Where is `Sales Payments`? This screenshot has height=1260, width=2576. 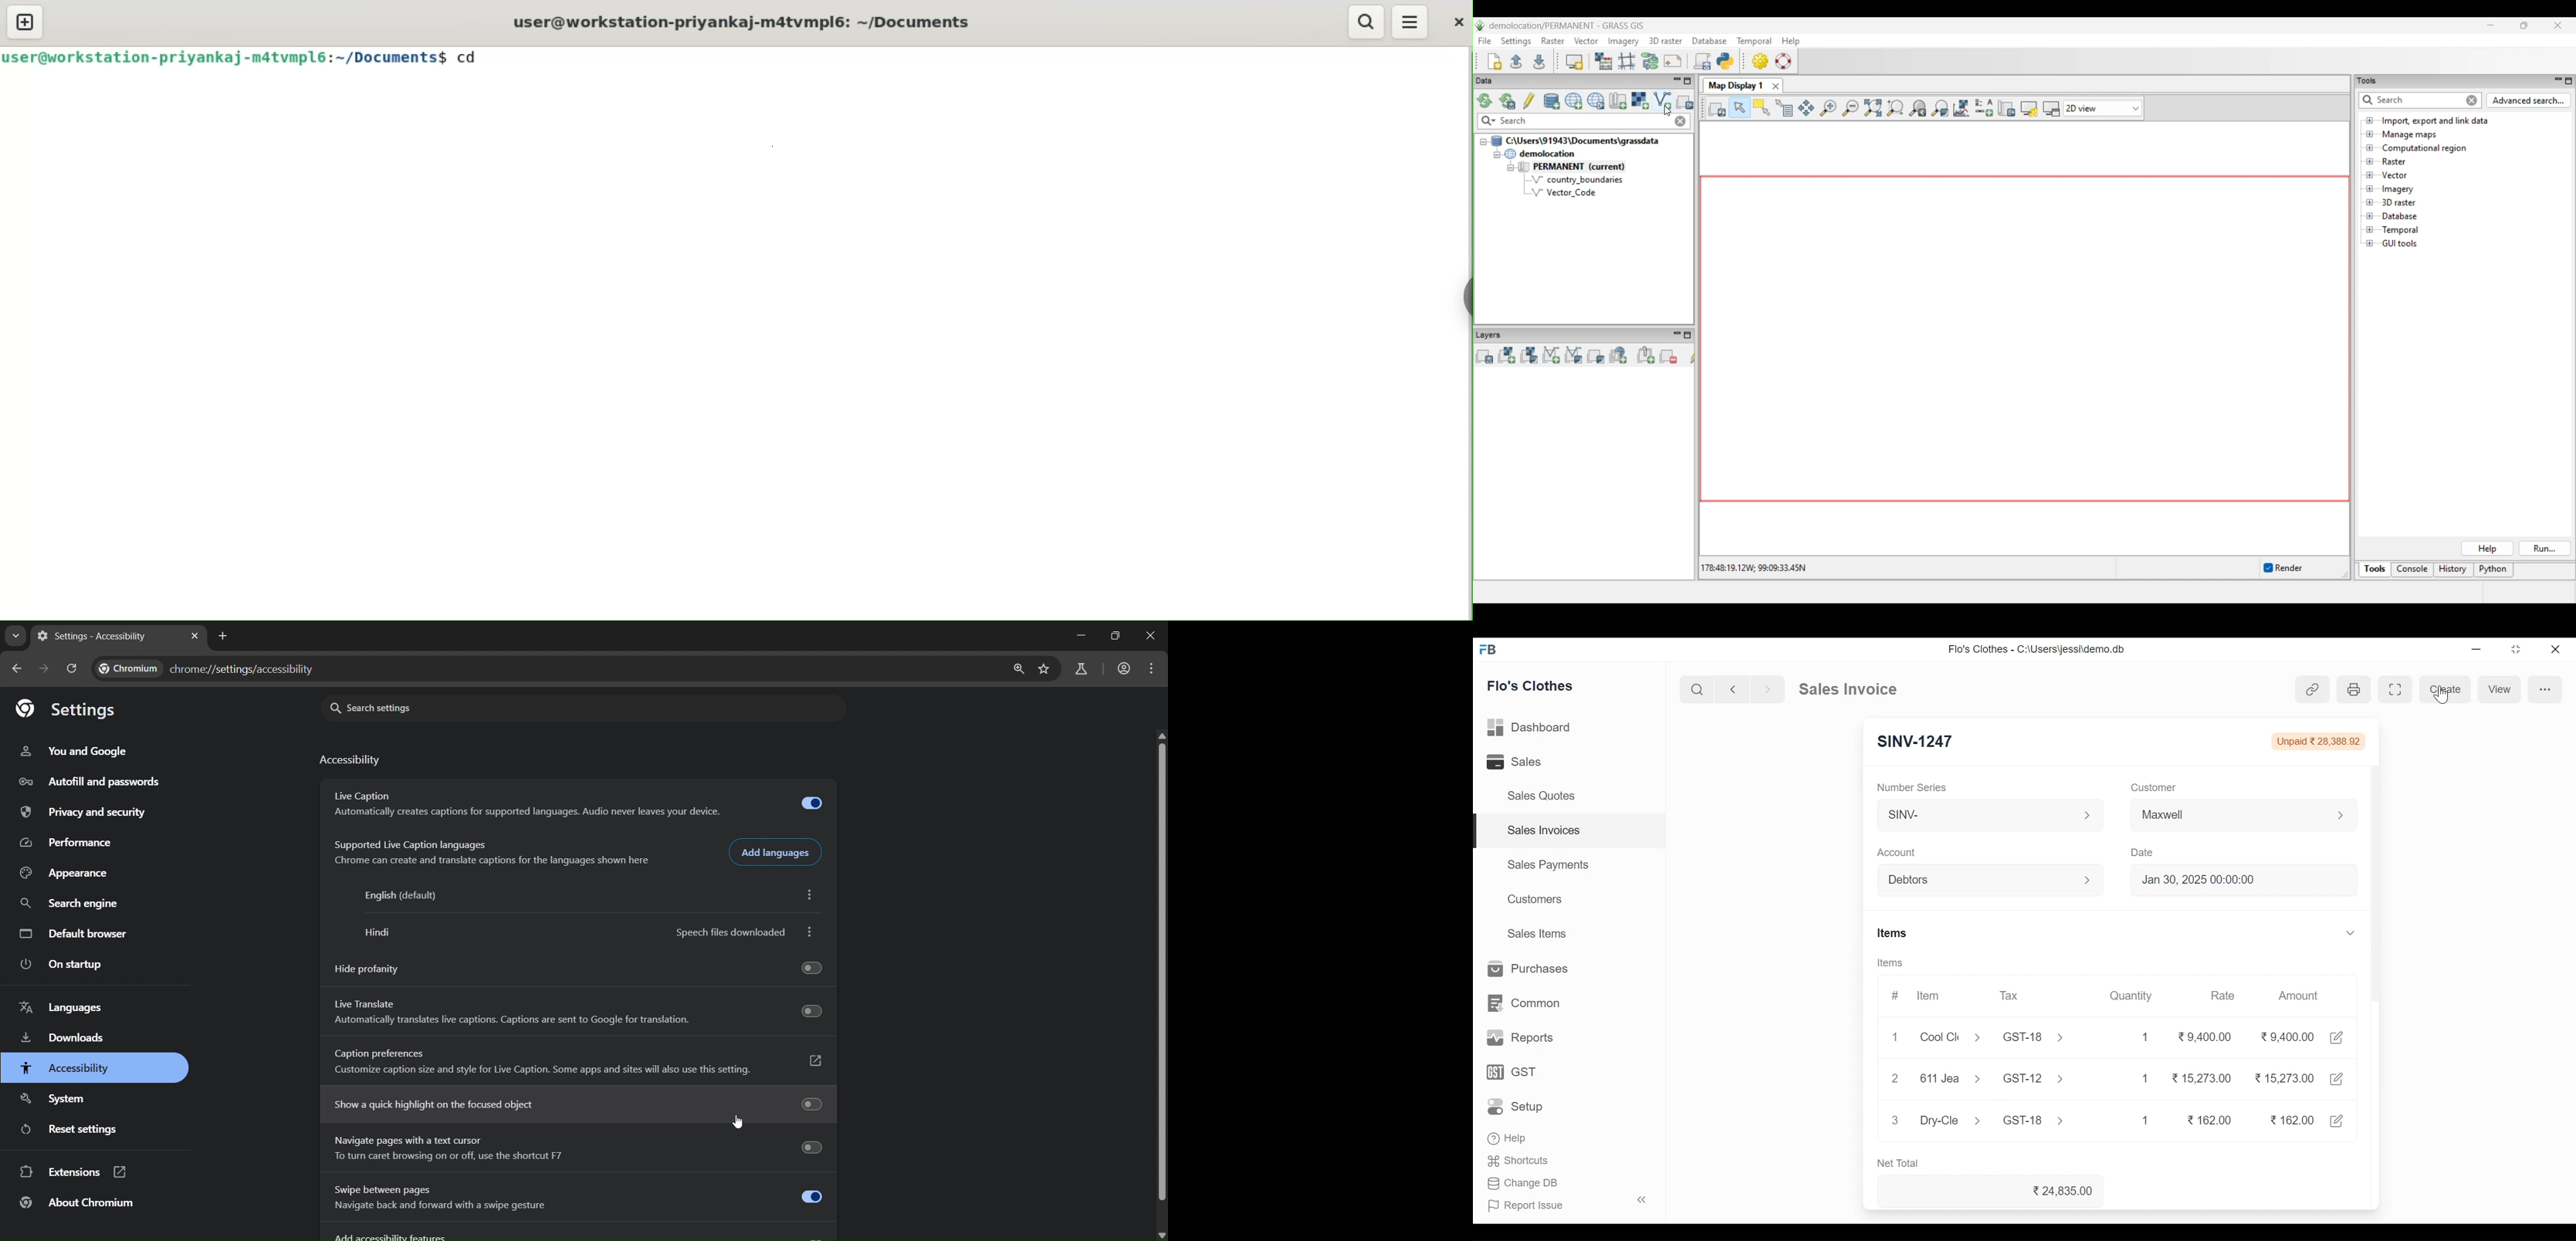
Sales Payments is located at coordinates (1549, 864).